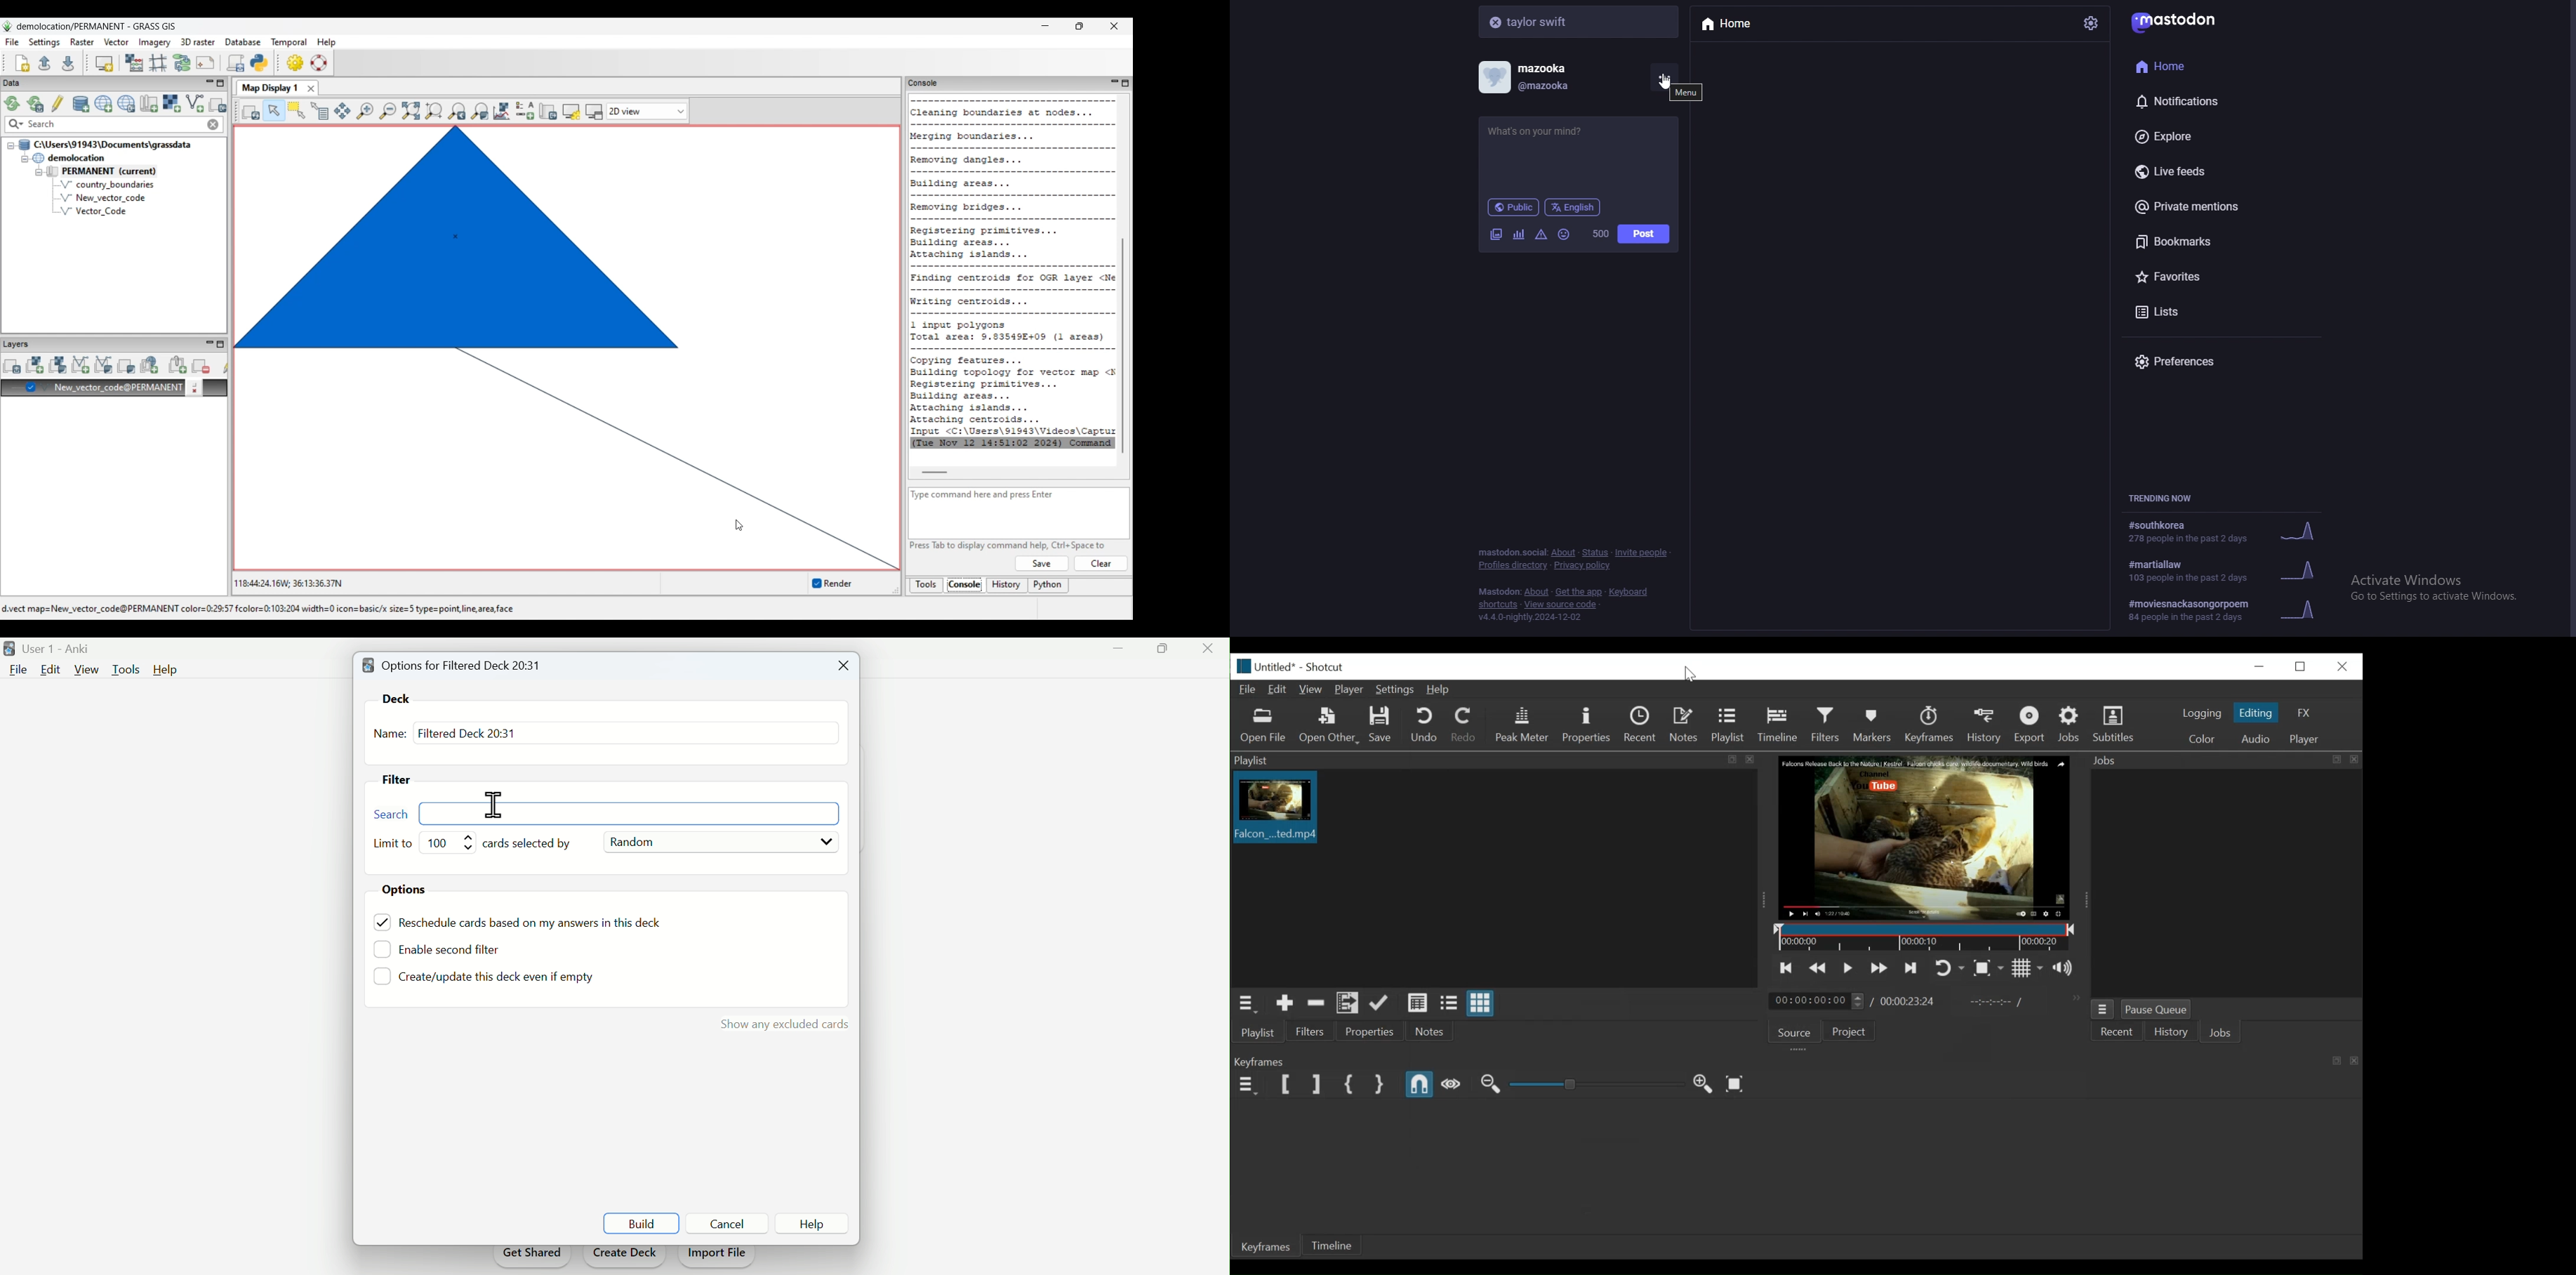 Image resolution: width=2576 pixels, height=1288 pixels. What do you see at coordinates (1498, 605) in the screenshot?
I see `shortcuts` at bounding box center [1498, 605].